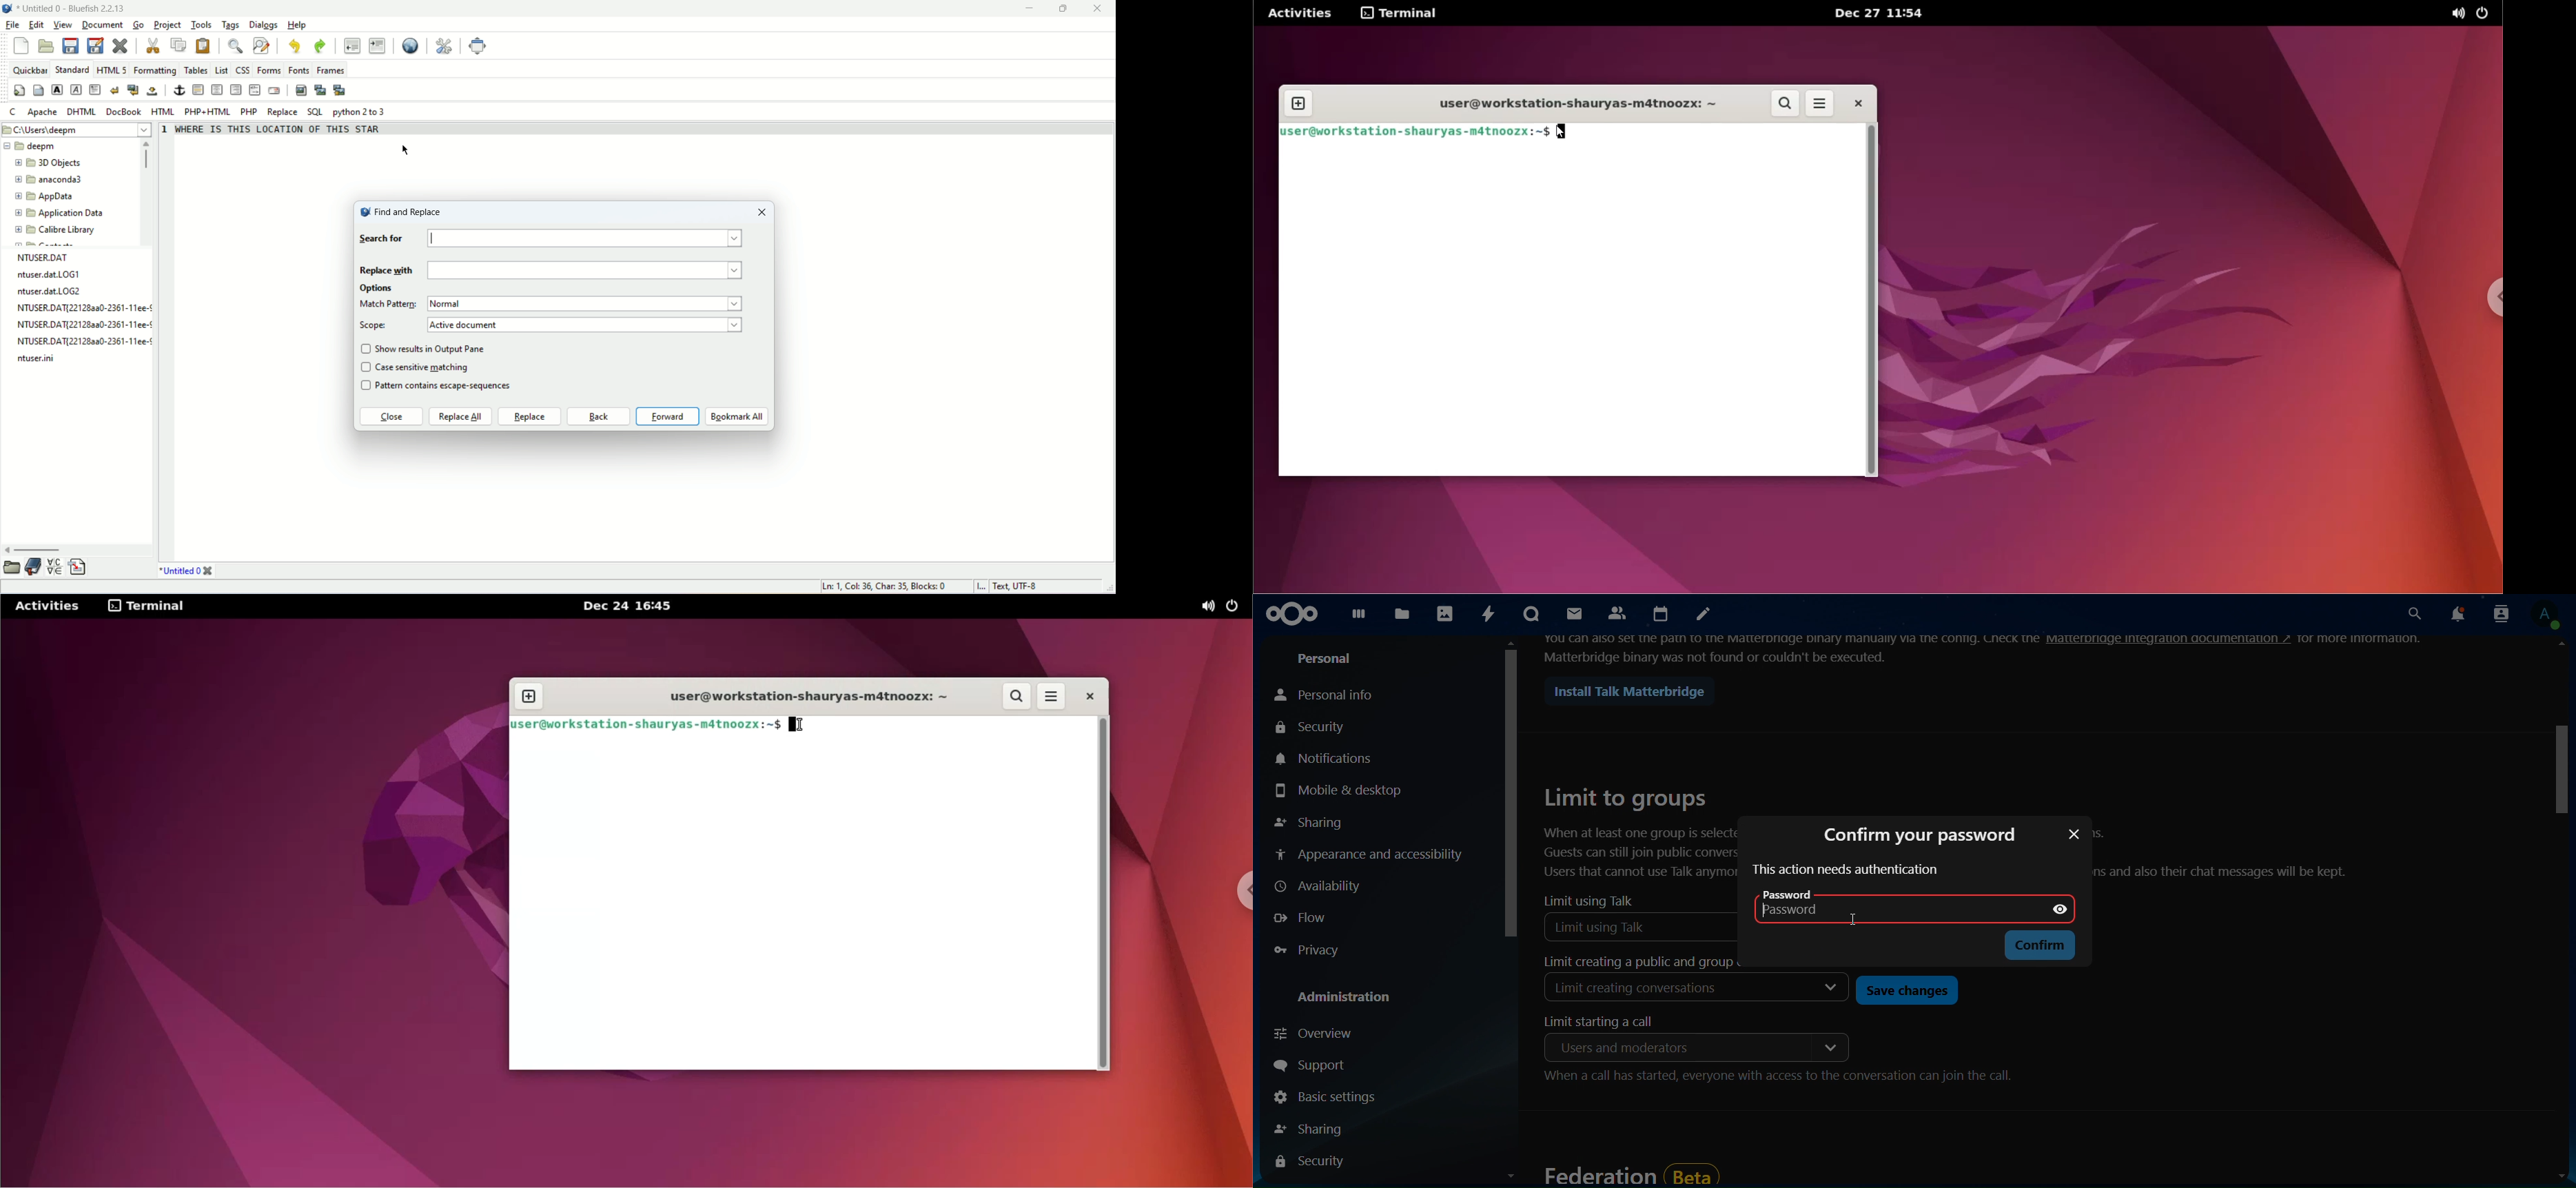 Image resolution: width=2576 pixels, height=1204 pixels. Describe the element at coordinates (1349, 998) in the screenshot. I see `administration` at that location.